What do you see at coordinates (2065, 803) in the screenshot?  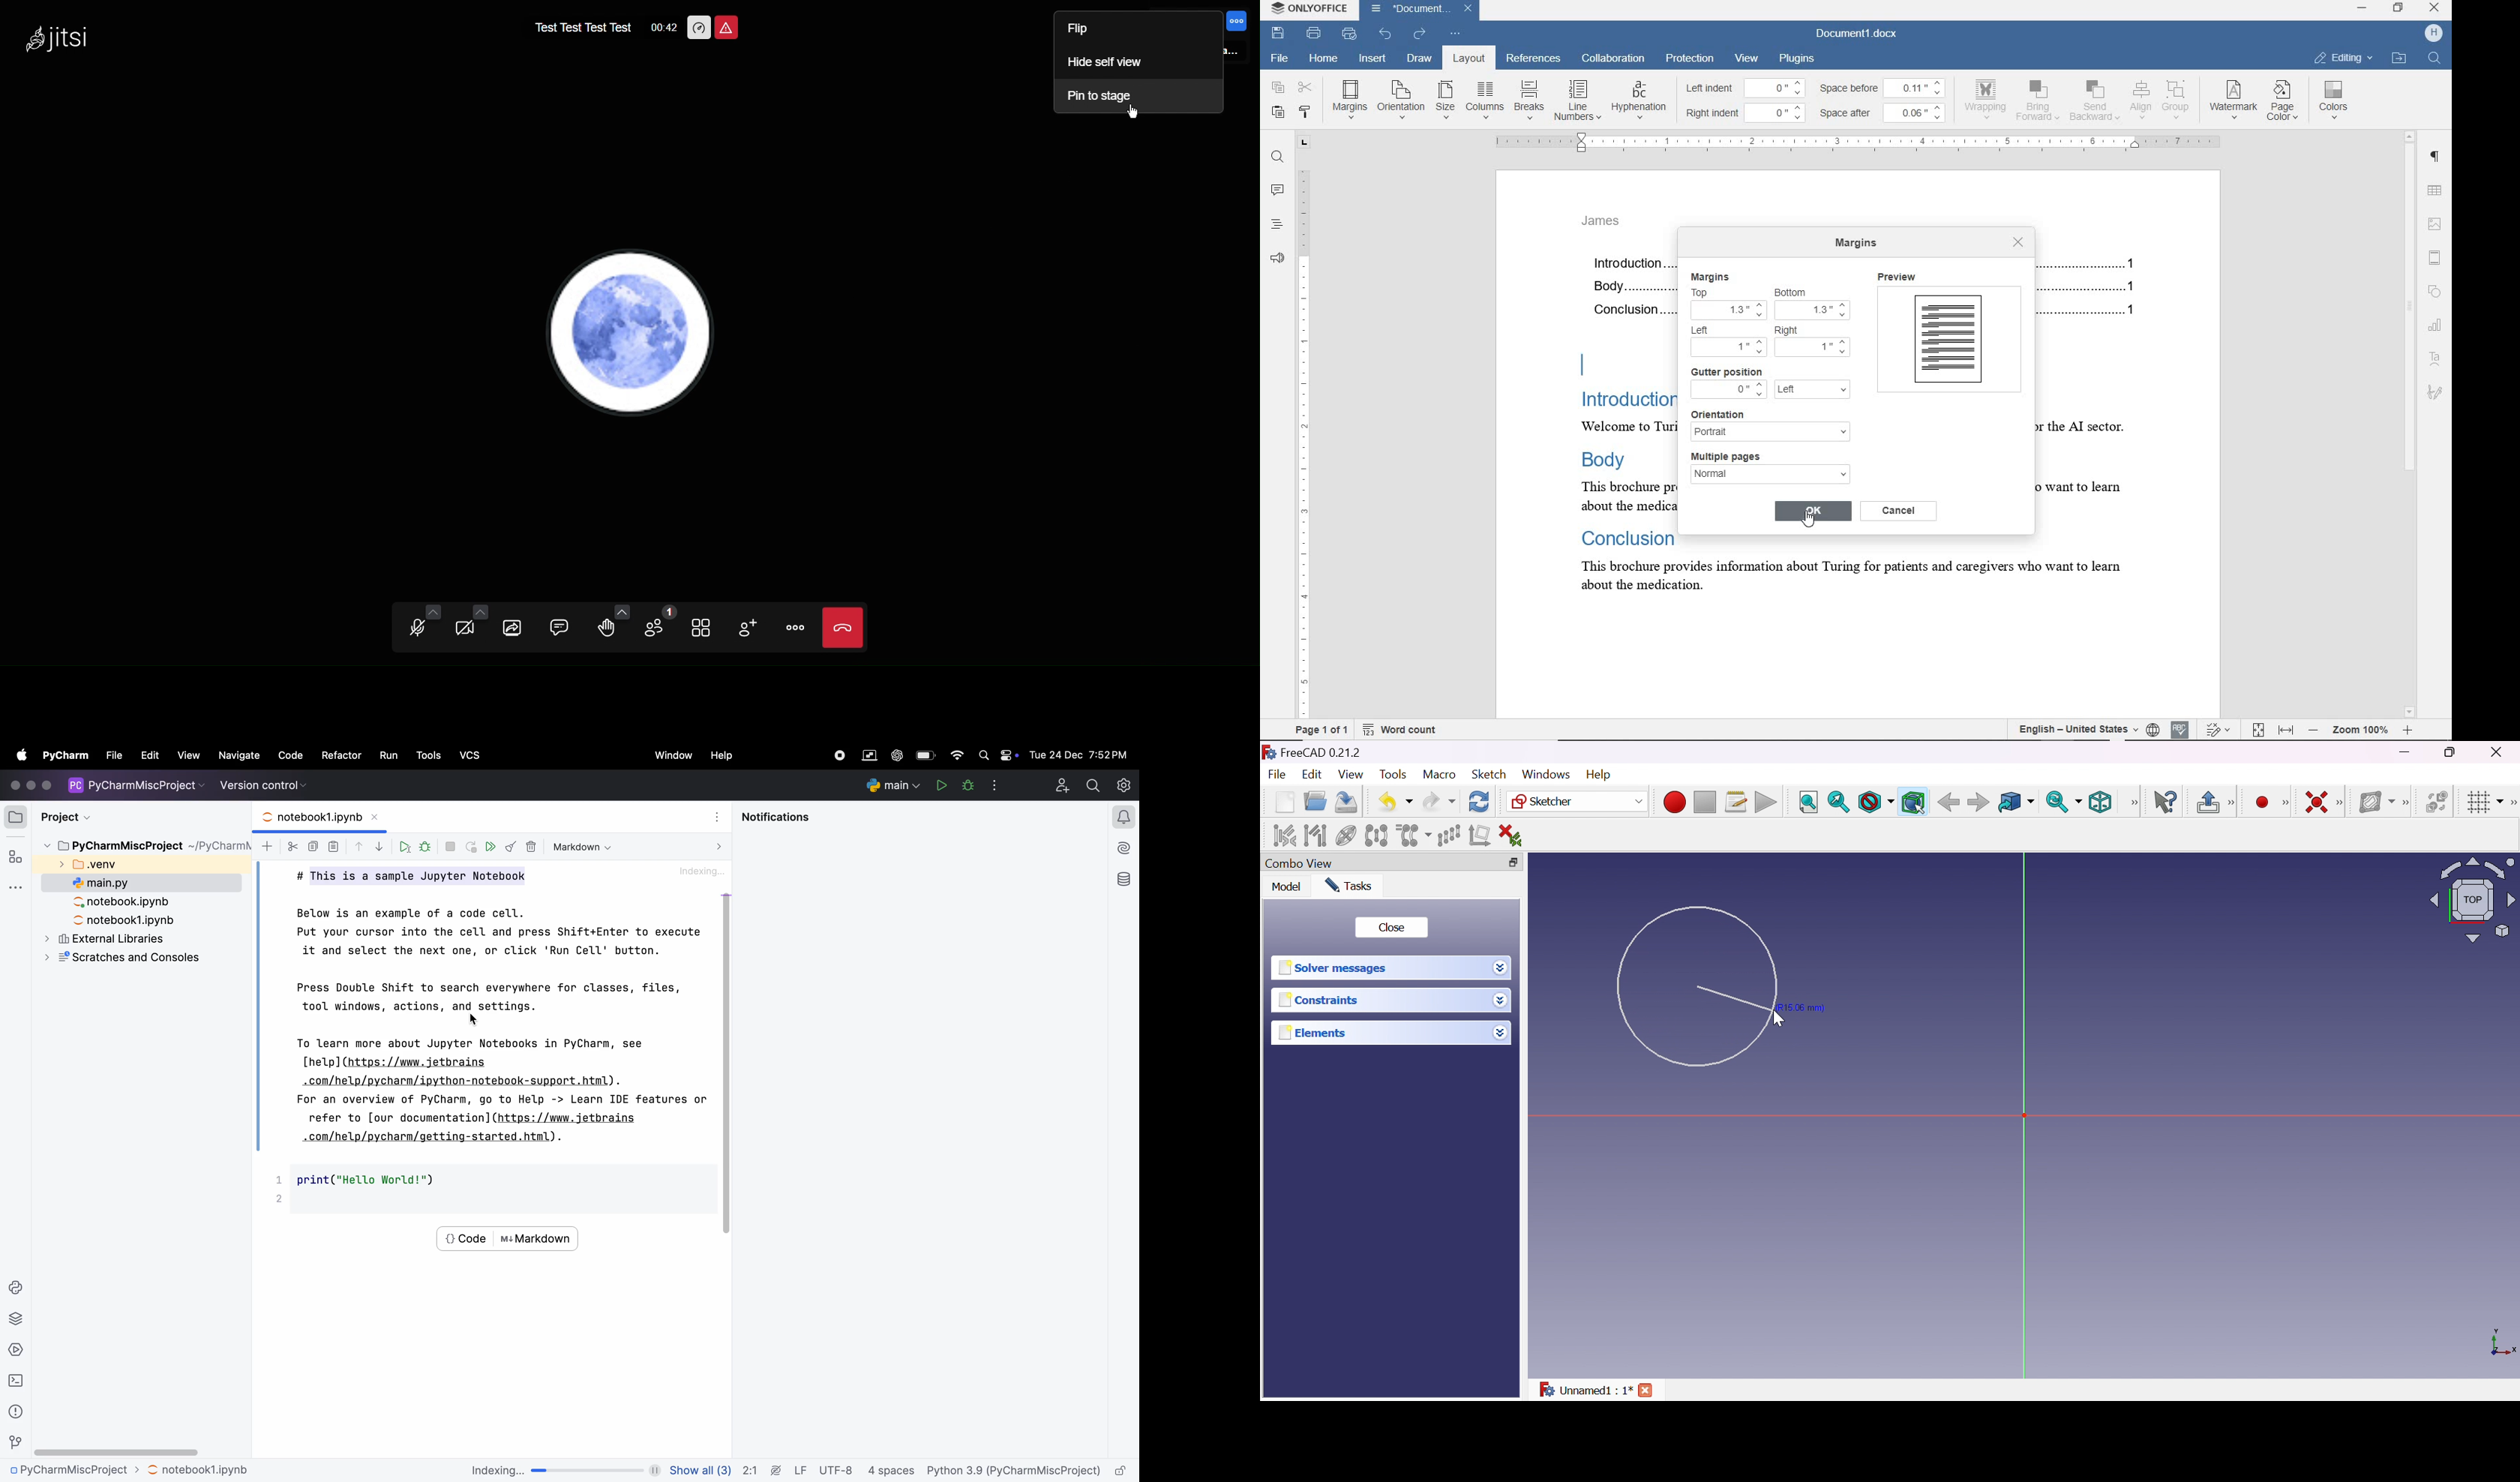 I see `` at bounding box center [2065, 803].